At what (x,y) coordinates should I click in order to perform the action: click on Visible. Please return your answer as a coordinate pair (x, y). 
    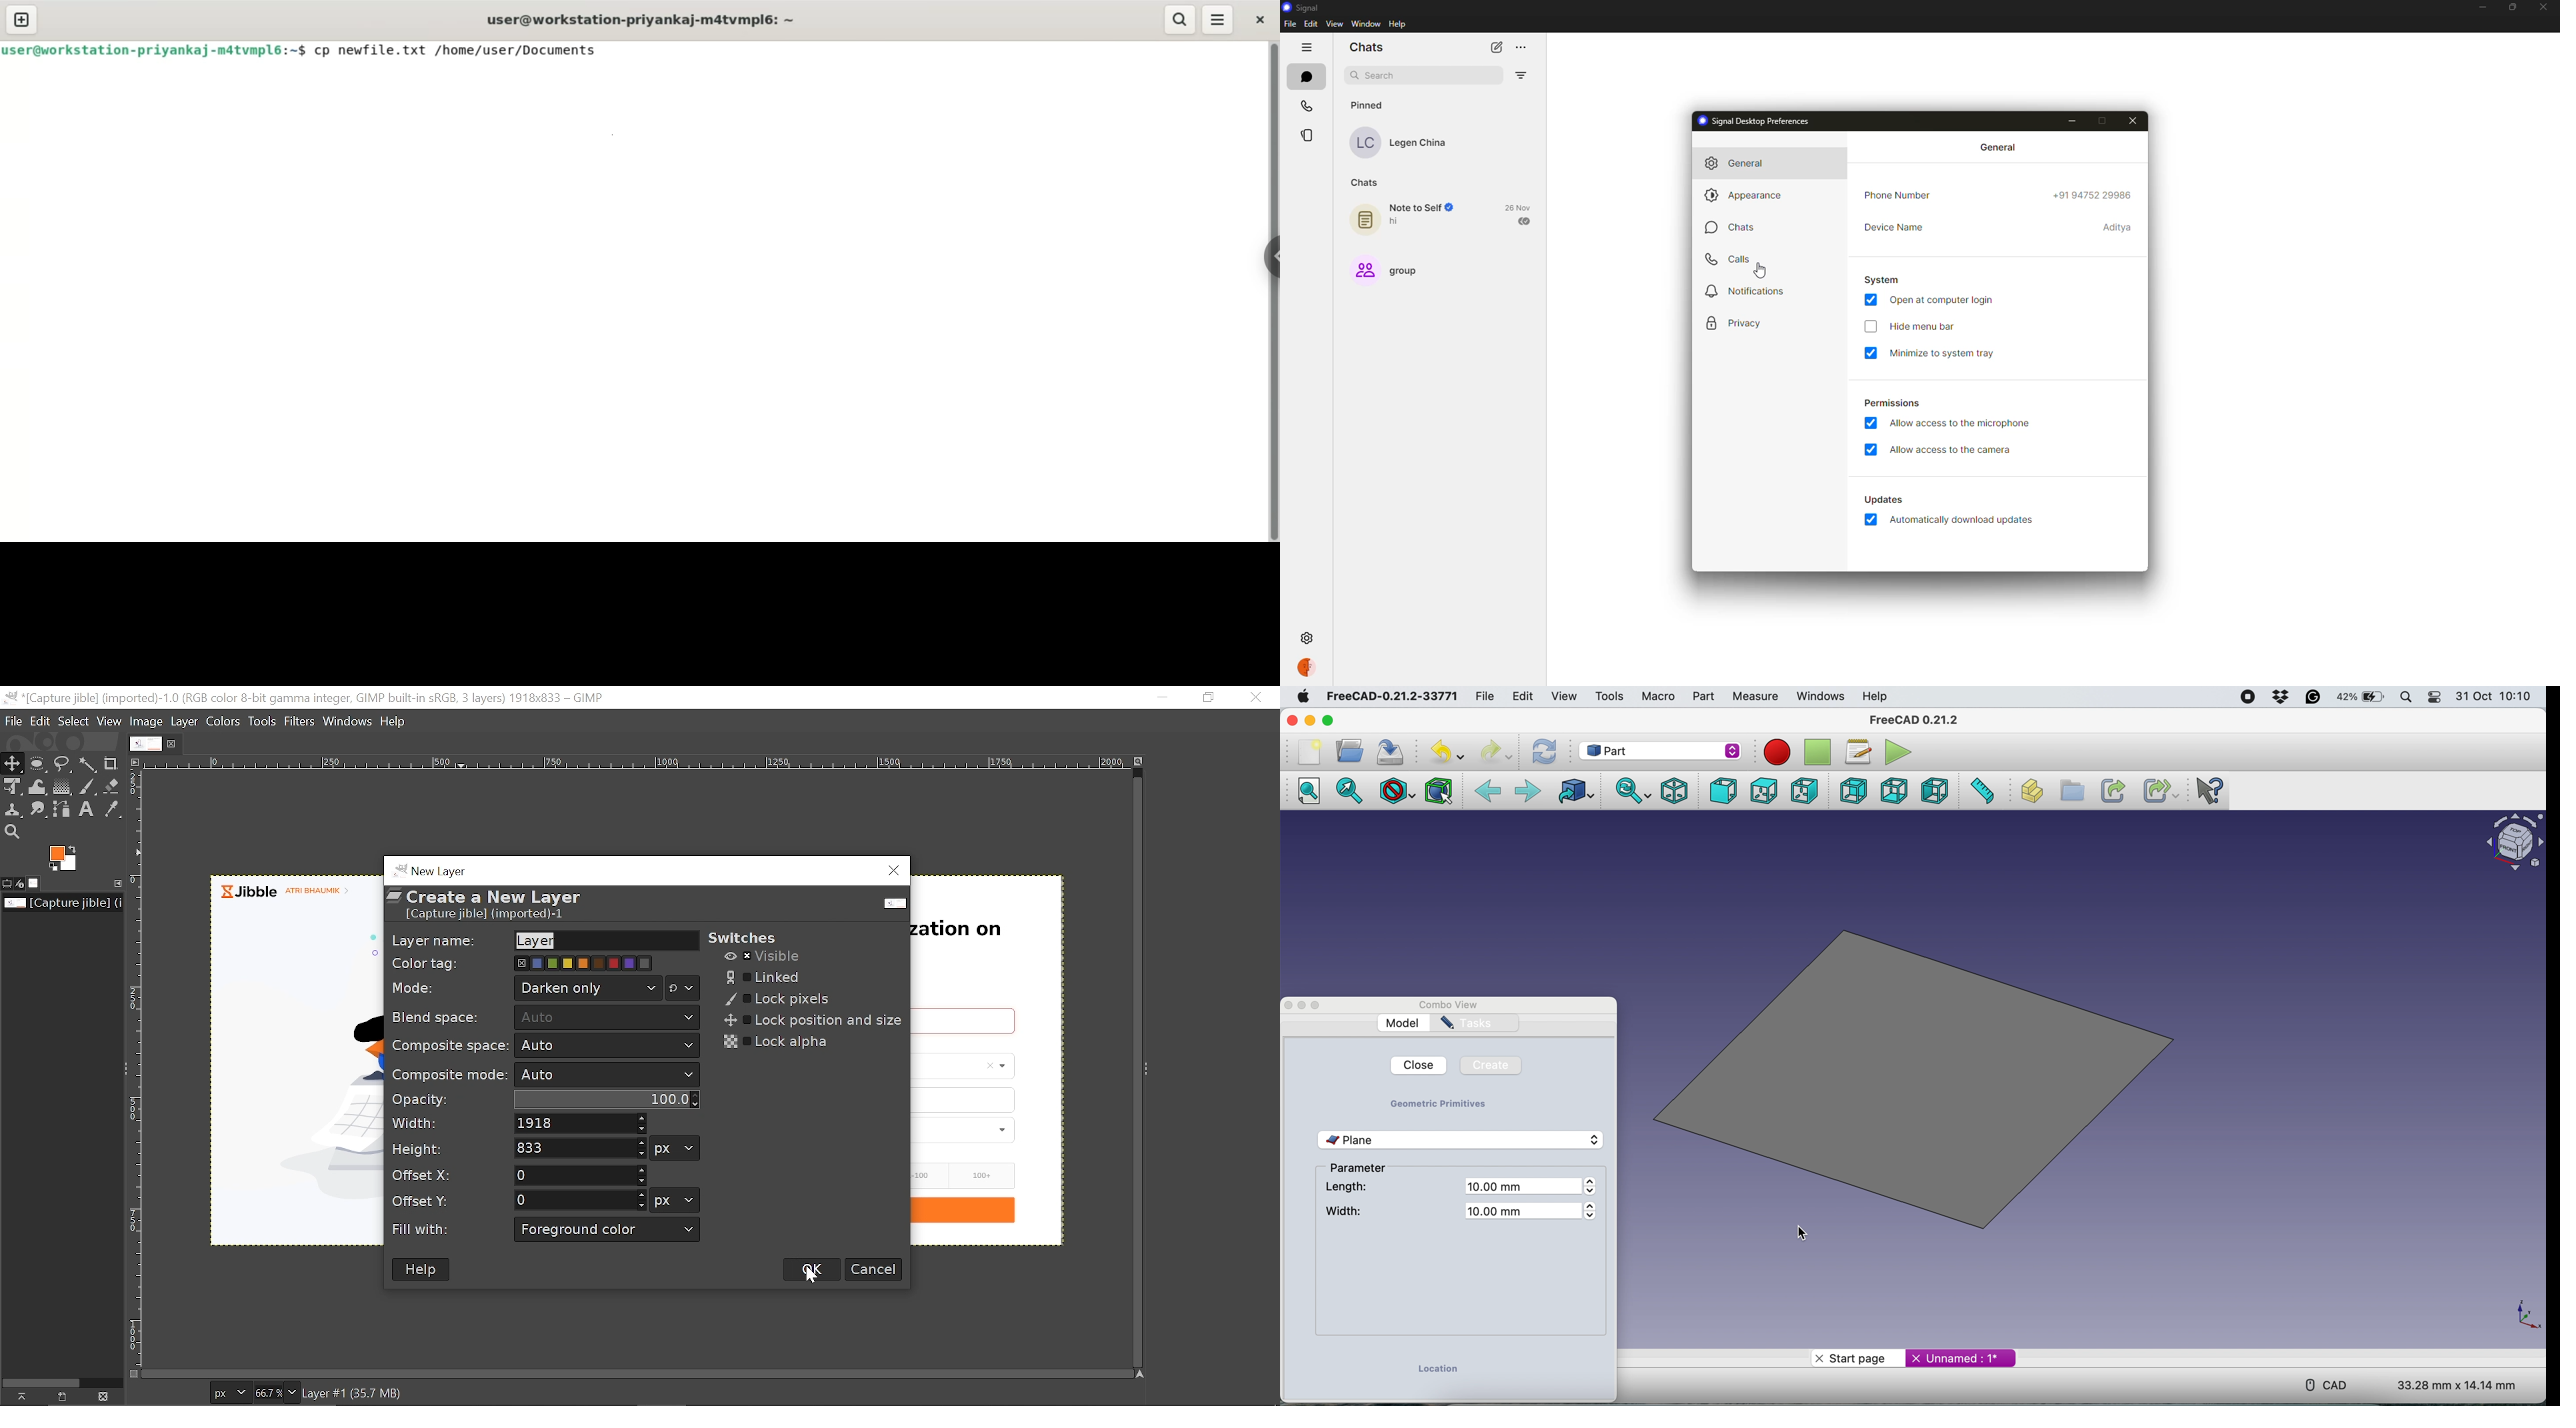
    Looking at the image, I should click on (762, 957).